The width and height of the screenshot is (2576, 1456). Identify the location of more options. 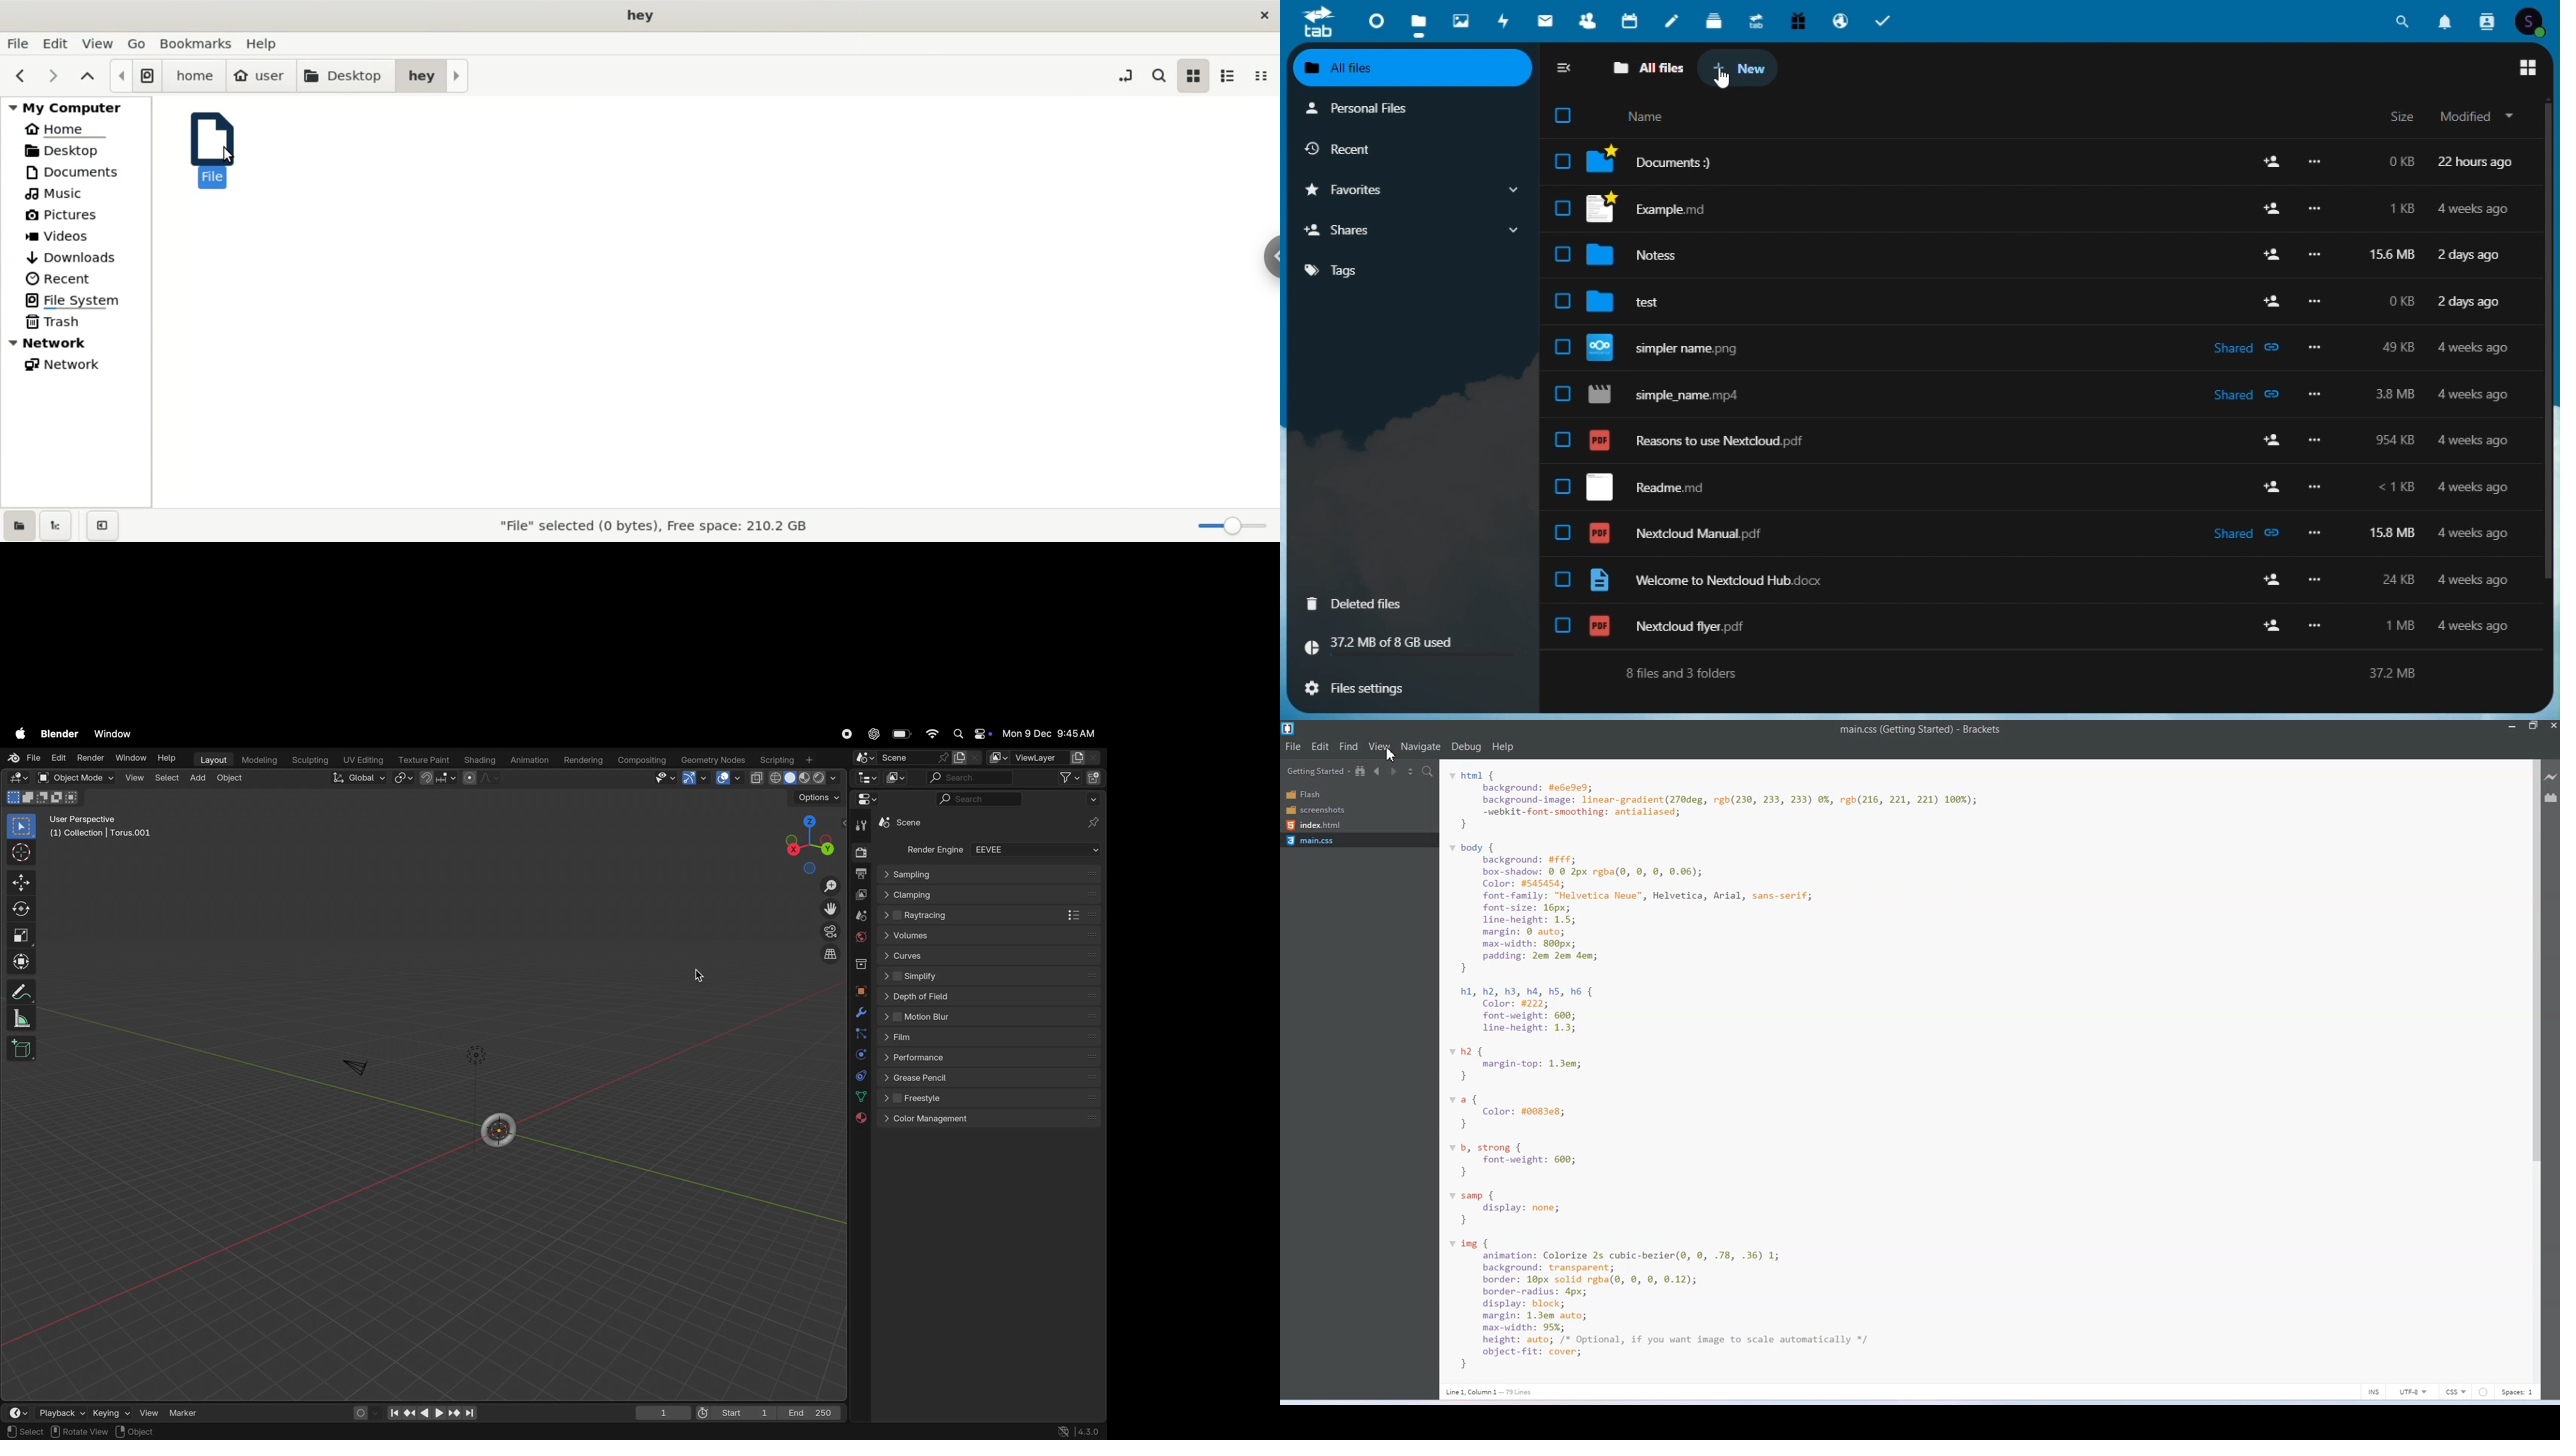
(2318, 627).